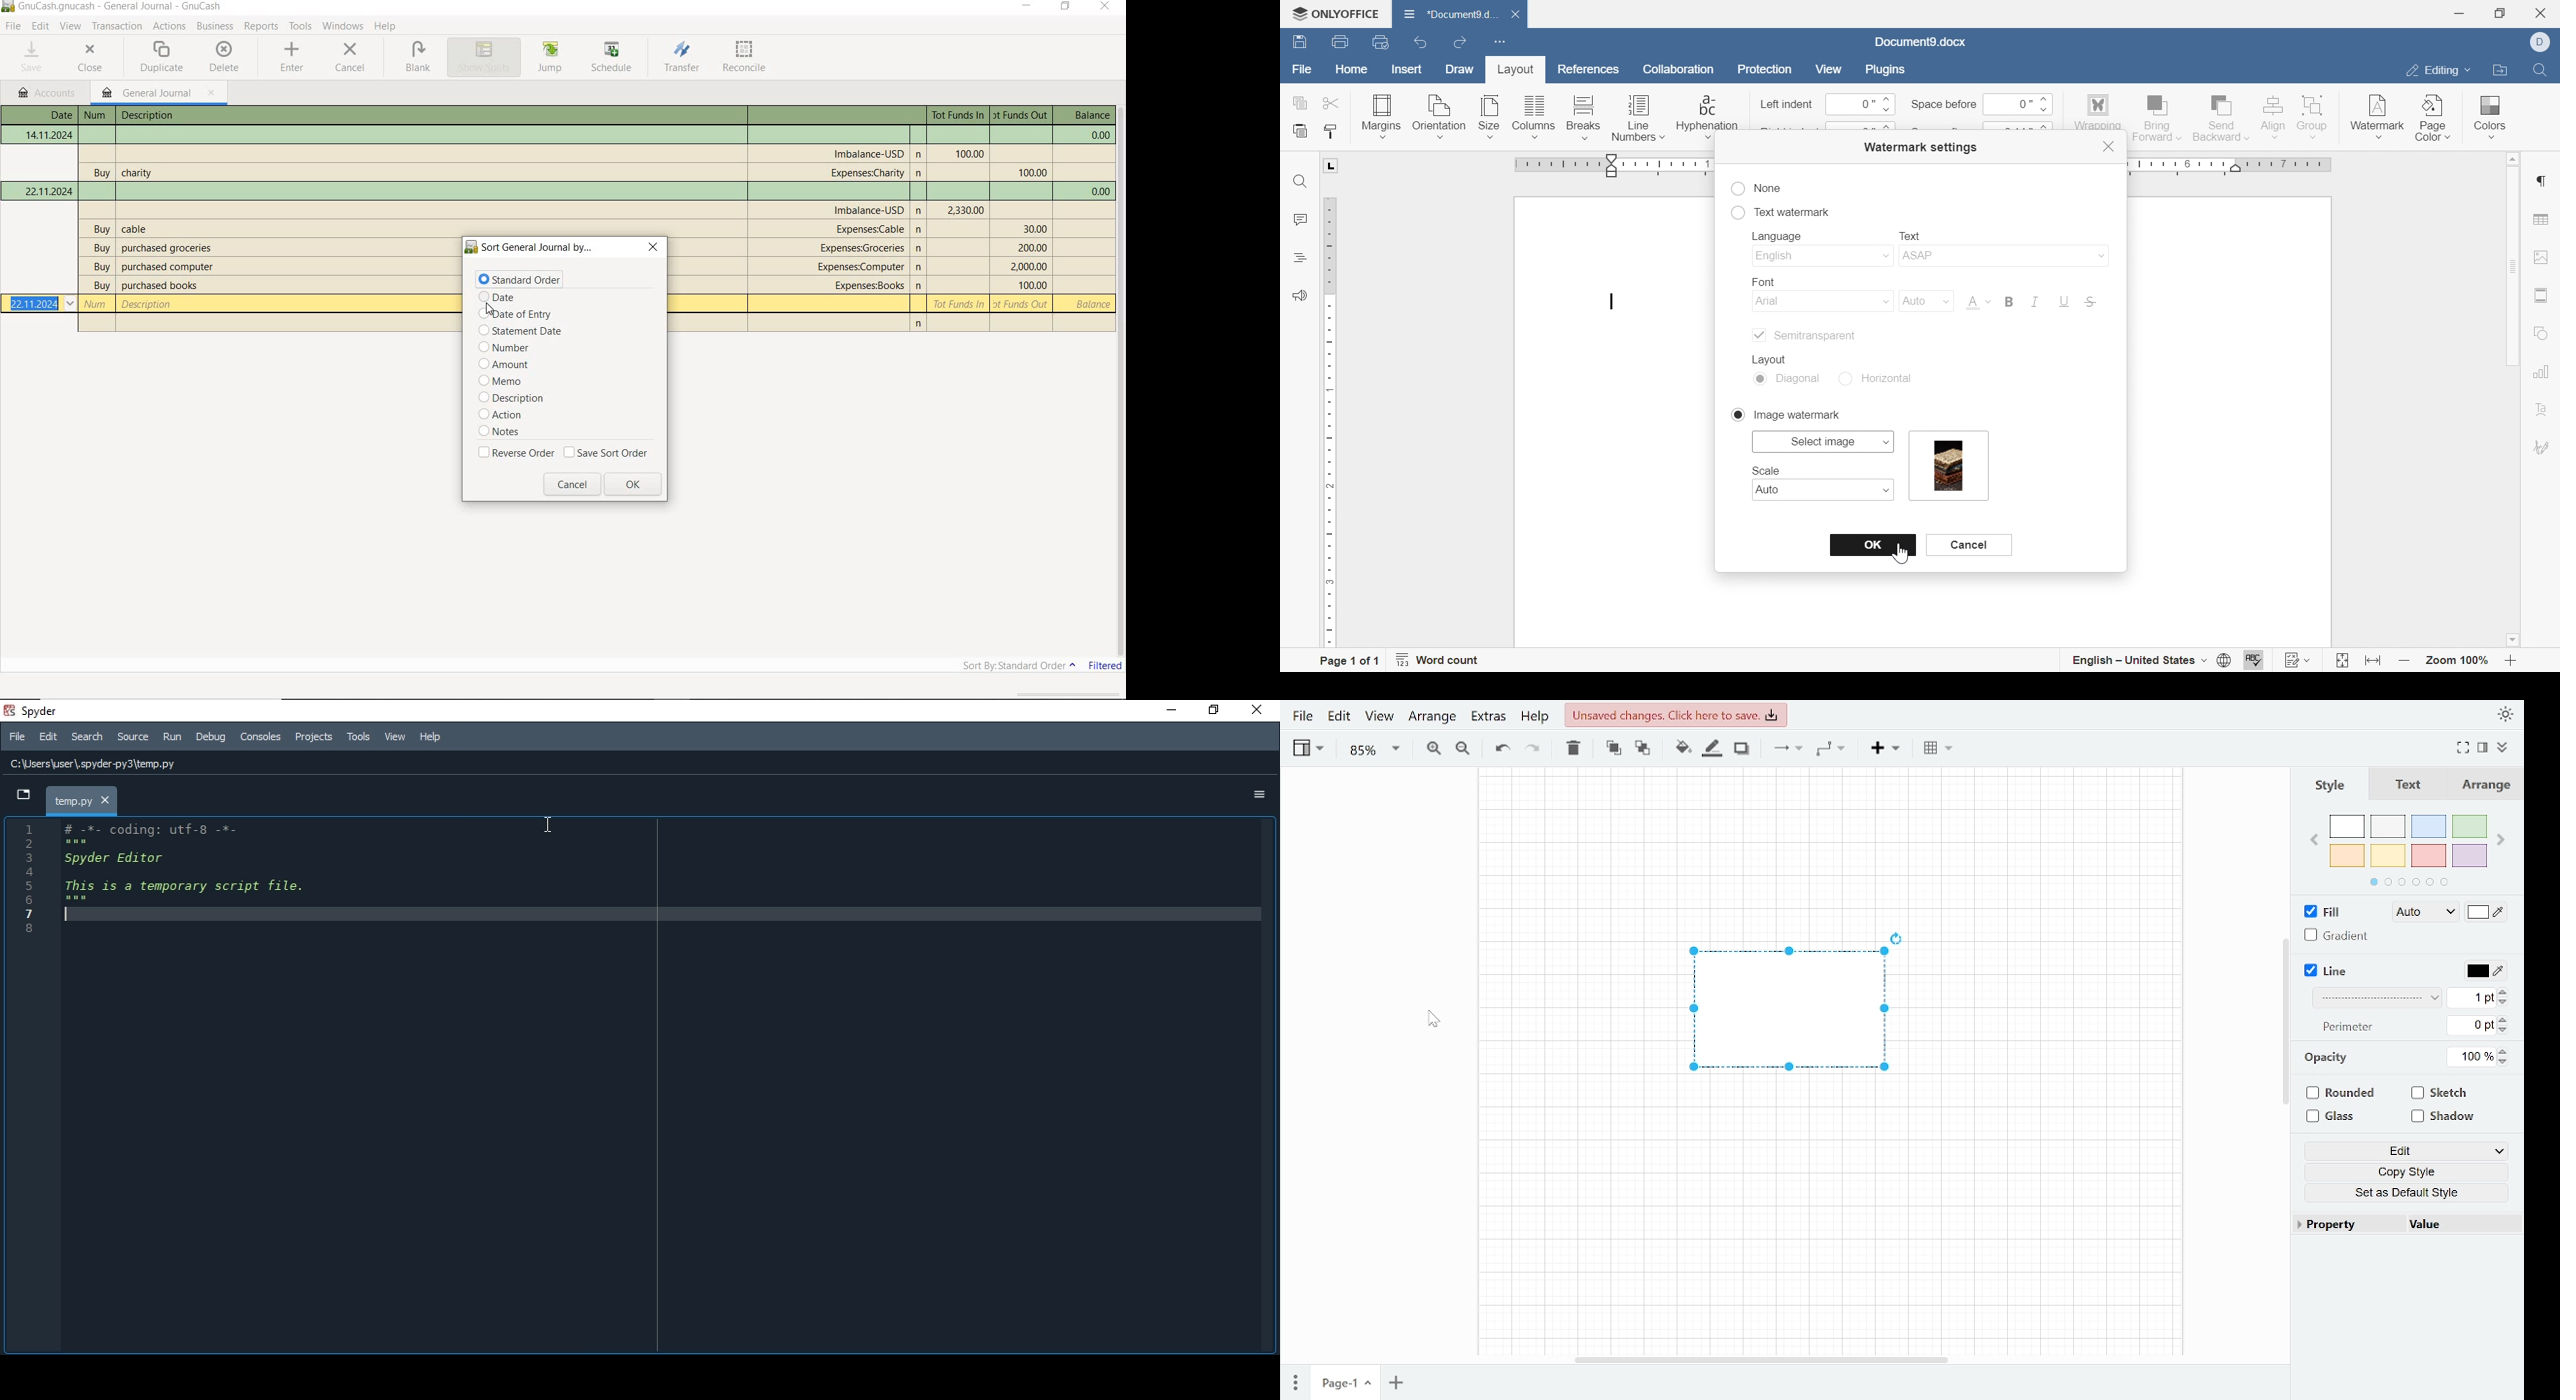 Image resolution: width=2576 pixels, height=1400 pixels. I want to click on View, so click(1307, 750).